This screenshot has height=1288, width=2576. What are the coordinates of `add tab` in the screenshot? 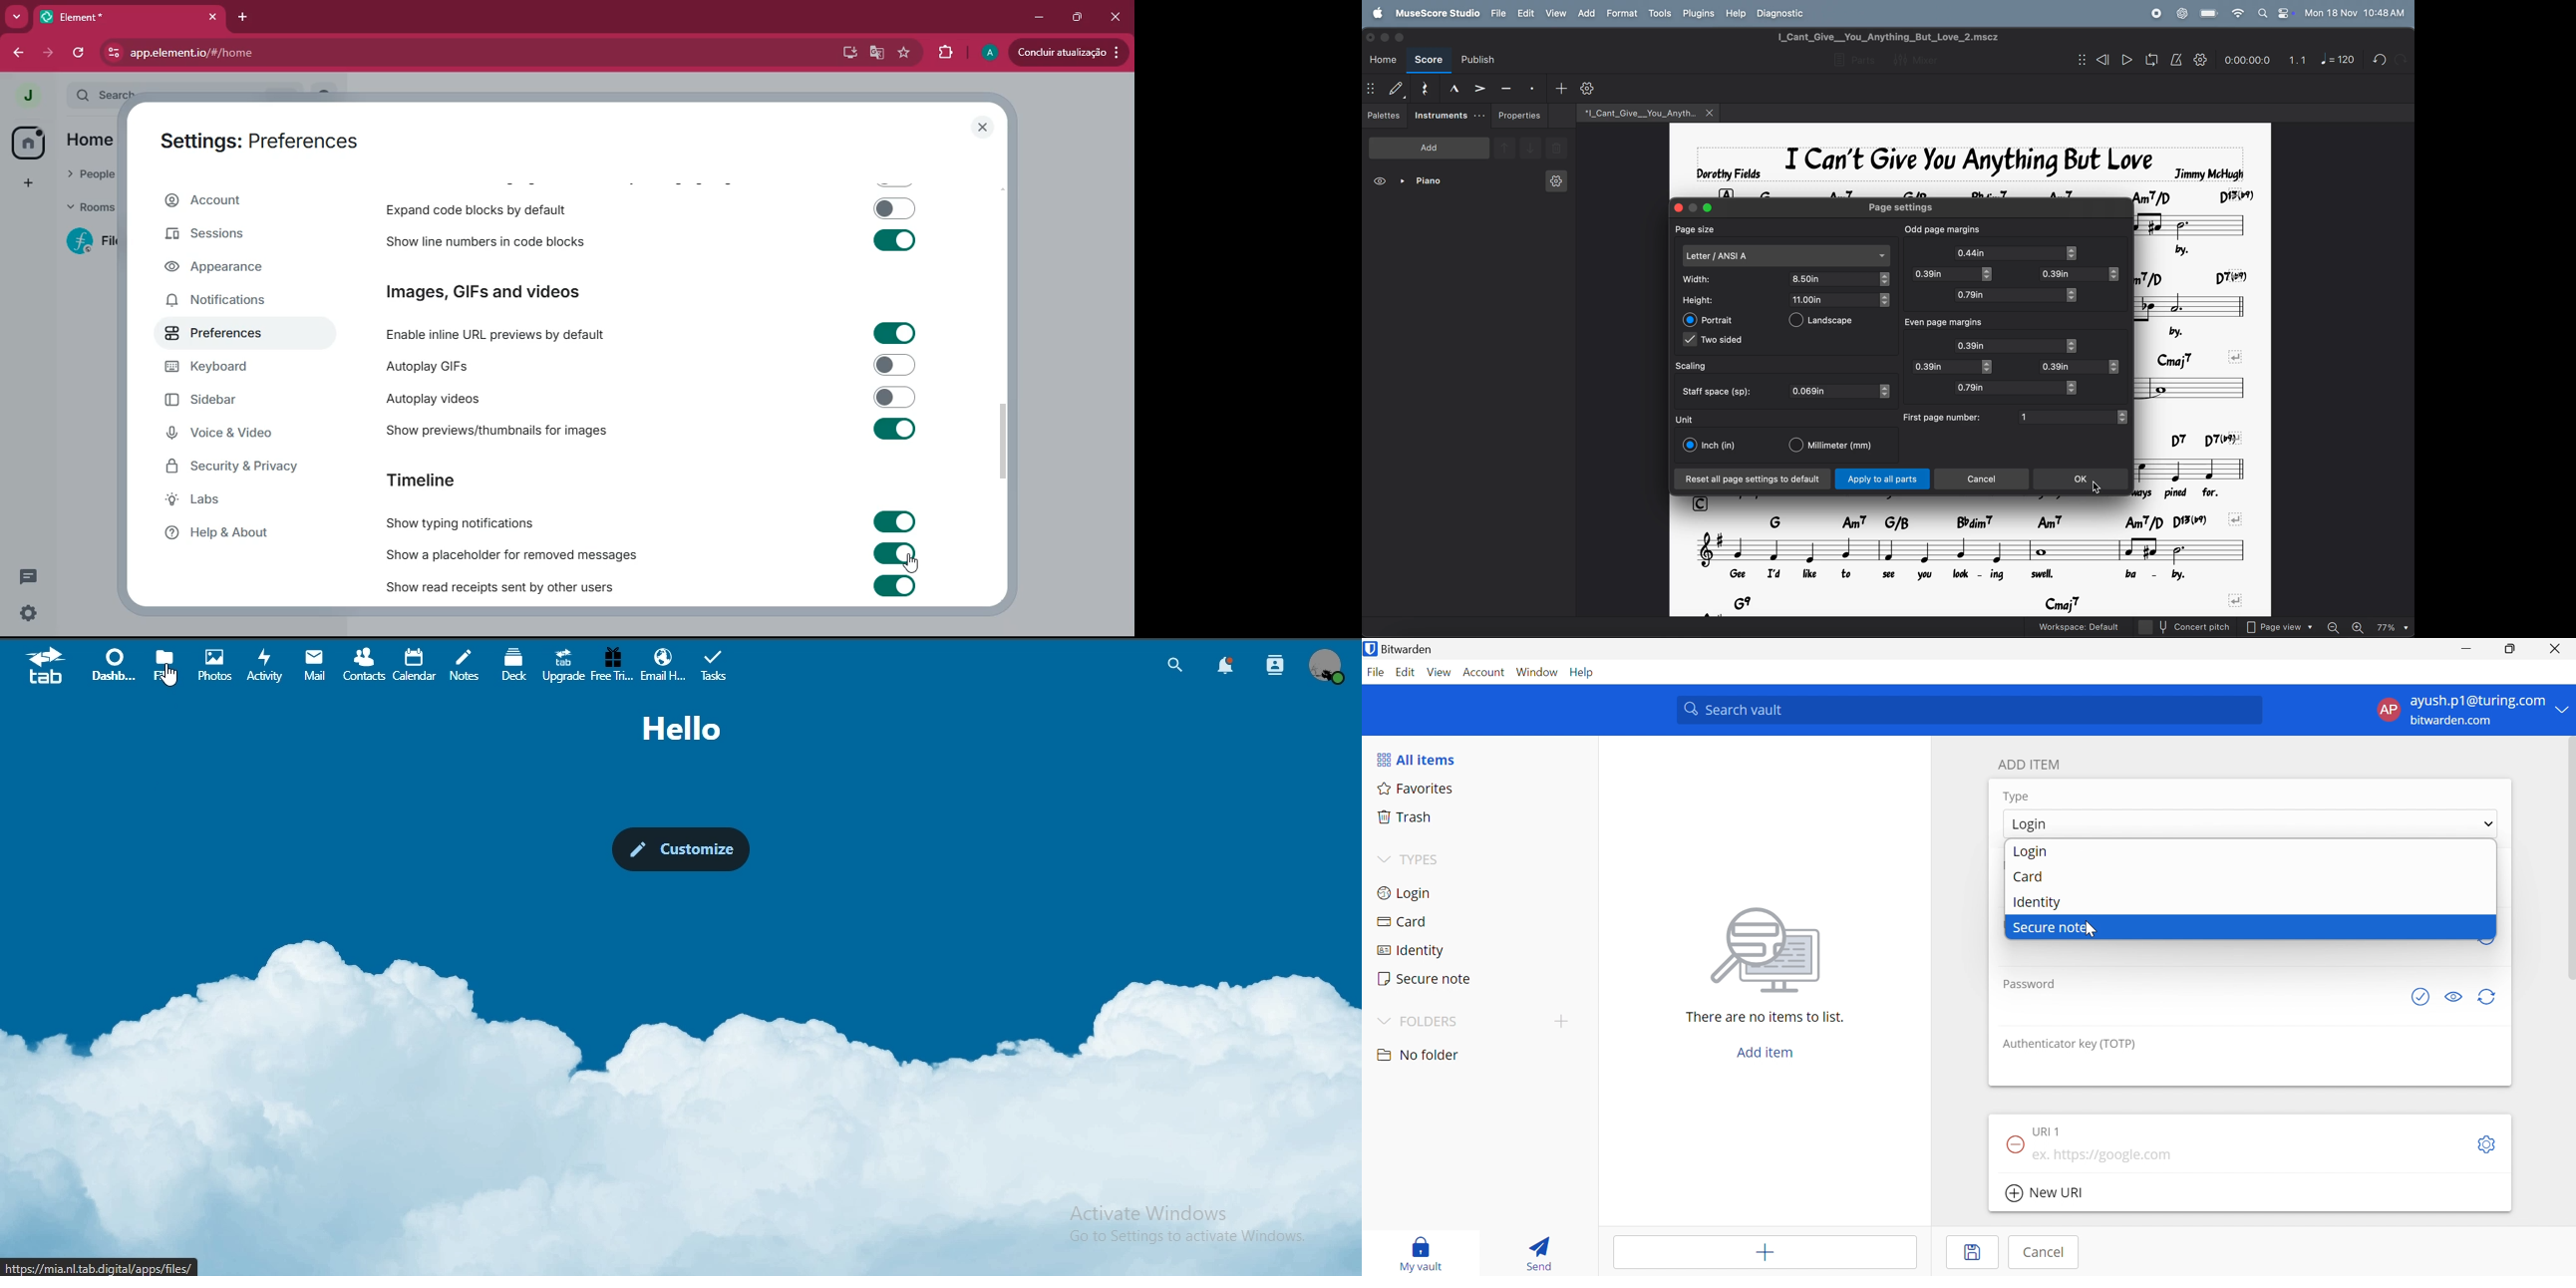 It's located at (243, 17).